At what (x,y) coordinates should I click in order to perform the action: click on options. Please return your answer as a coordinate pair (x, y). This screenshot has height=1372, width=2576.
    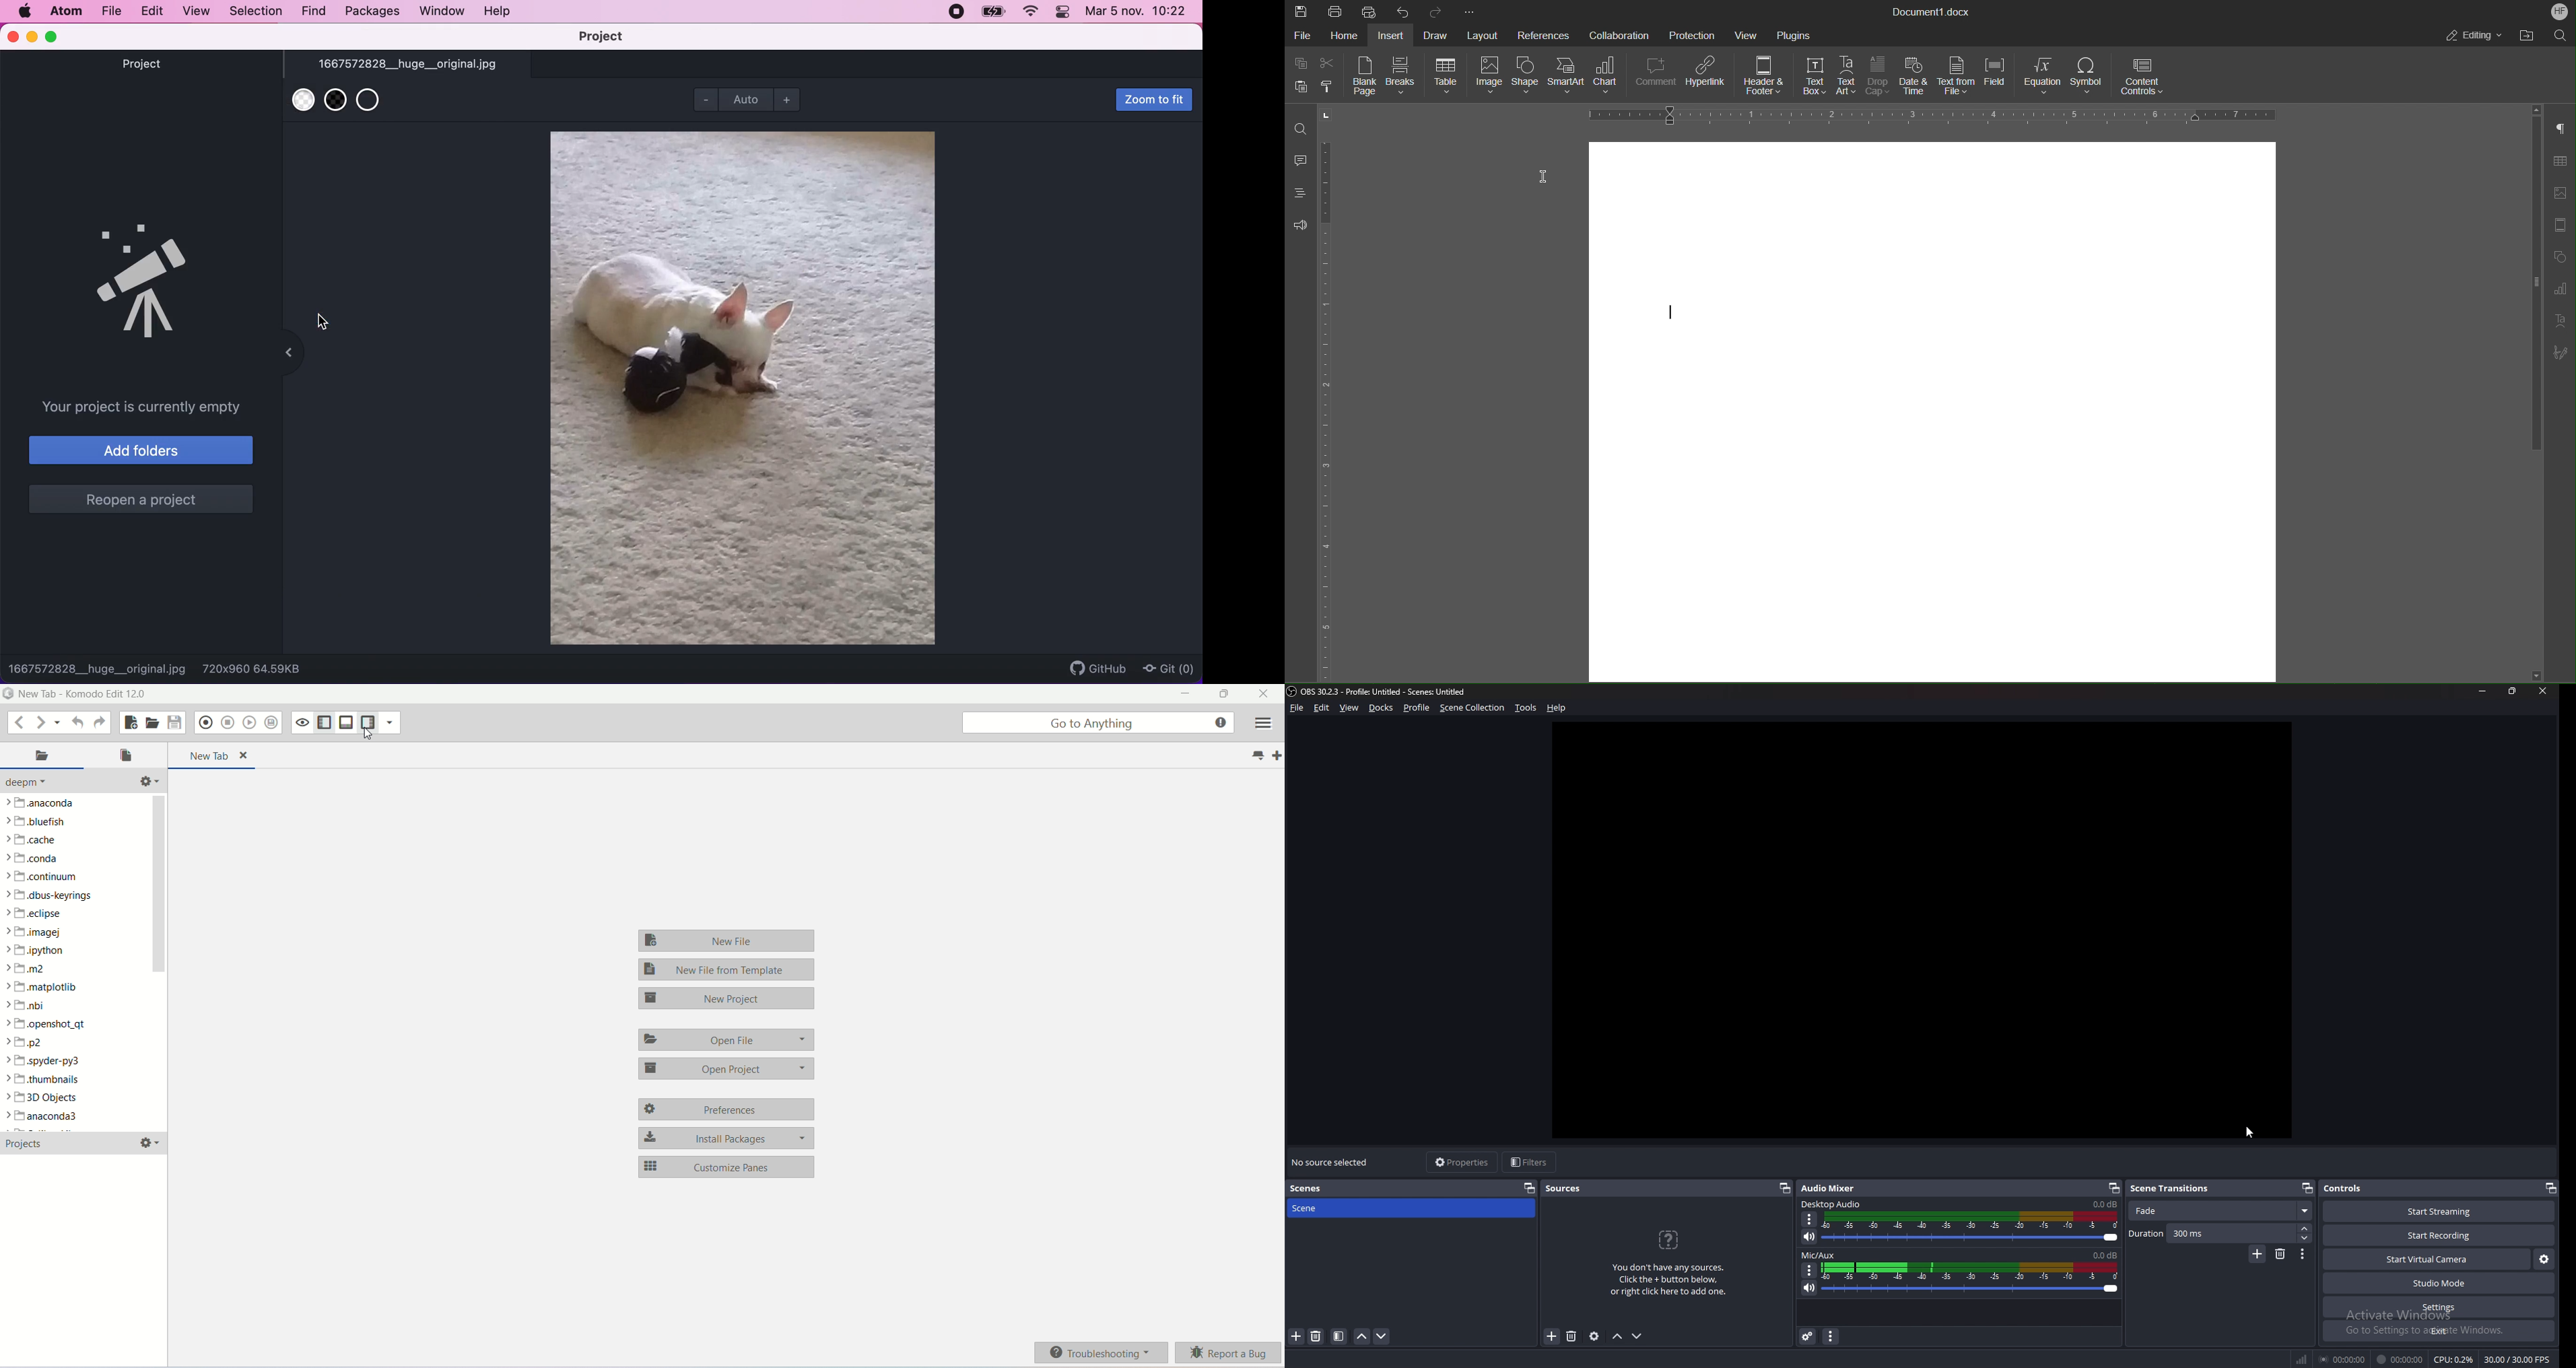
    Looking at the image, I should click on (147, 1142).